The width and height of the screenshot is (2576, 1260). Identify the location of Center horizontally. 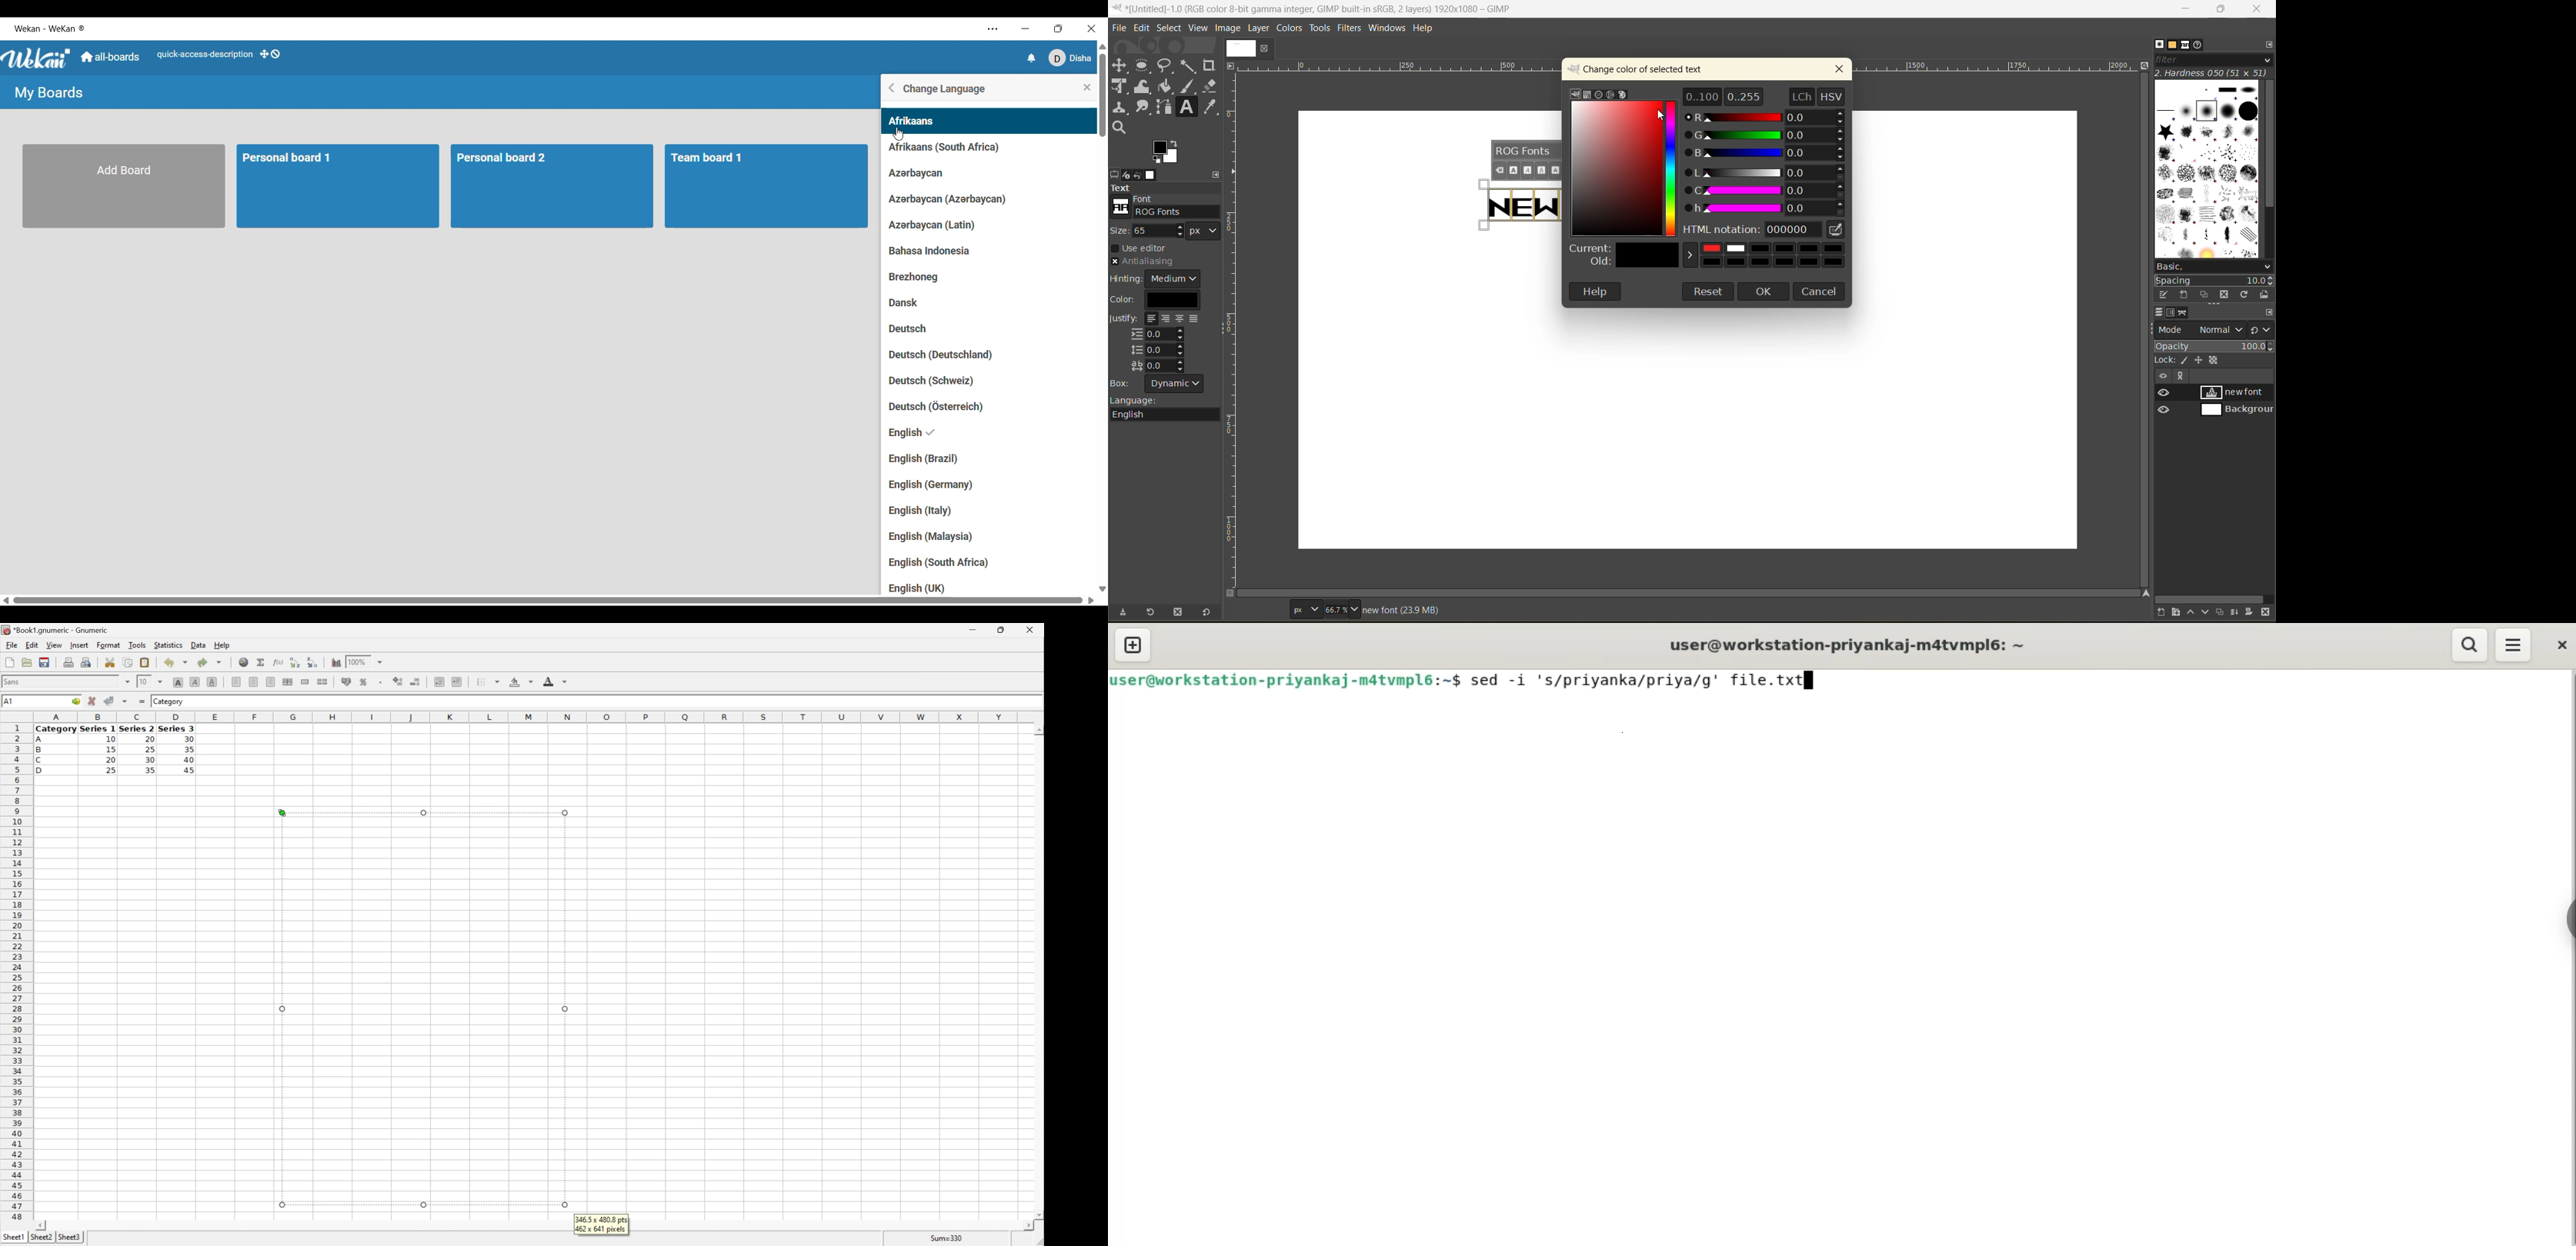
(254, 681).